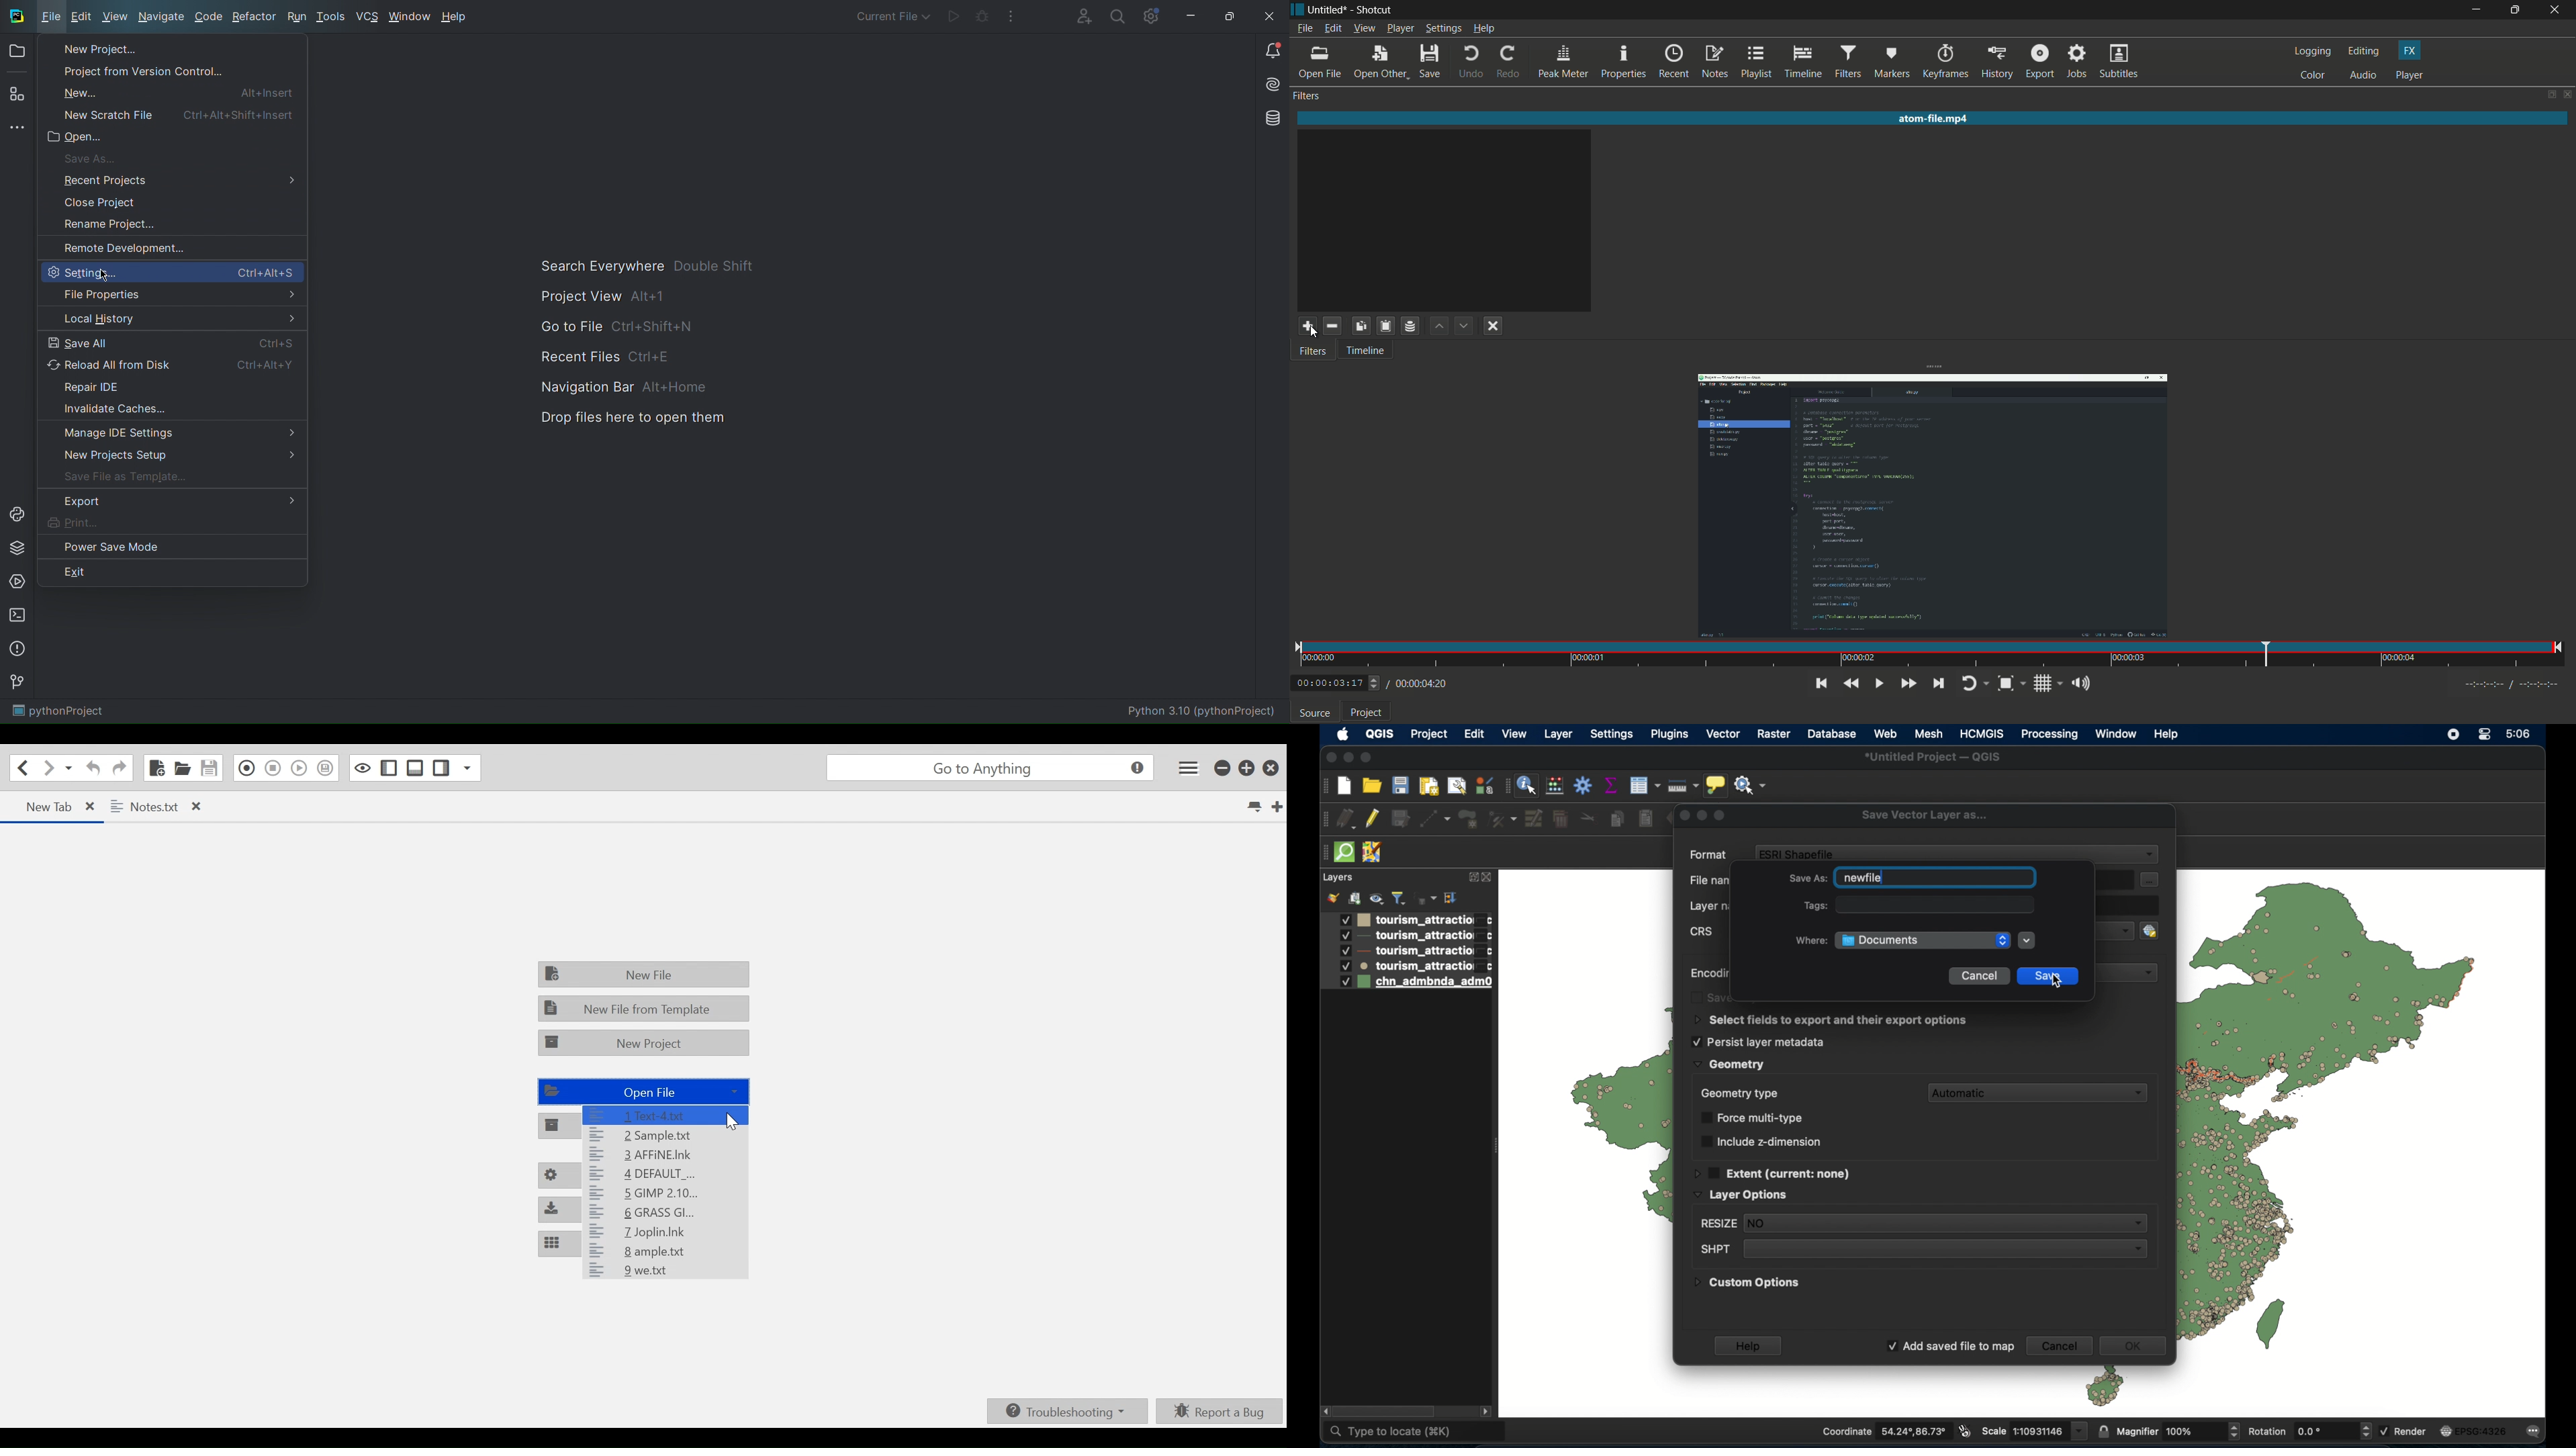 The image size is (2576, 1456). What do you see at coordinates (1407, 920) in the screenshot?
I see `layer1` at bounding box center [1407, 920].